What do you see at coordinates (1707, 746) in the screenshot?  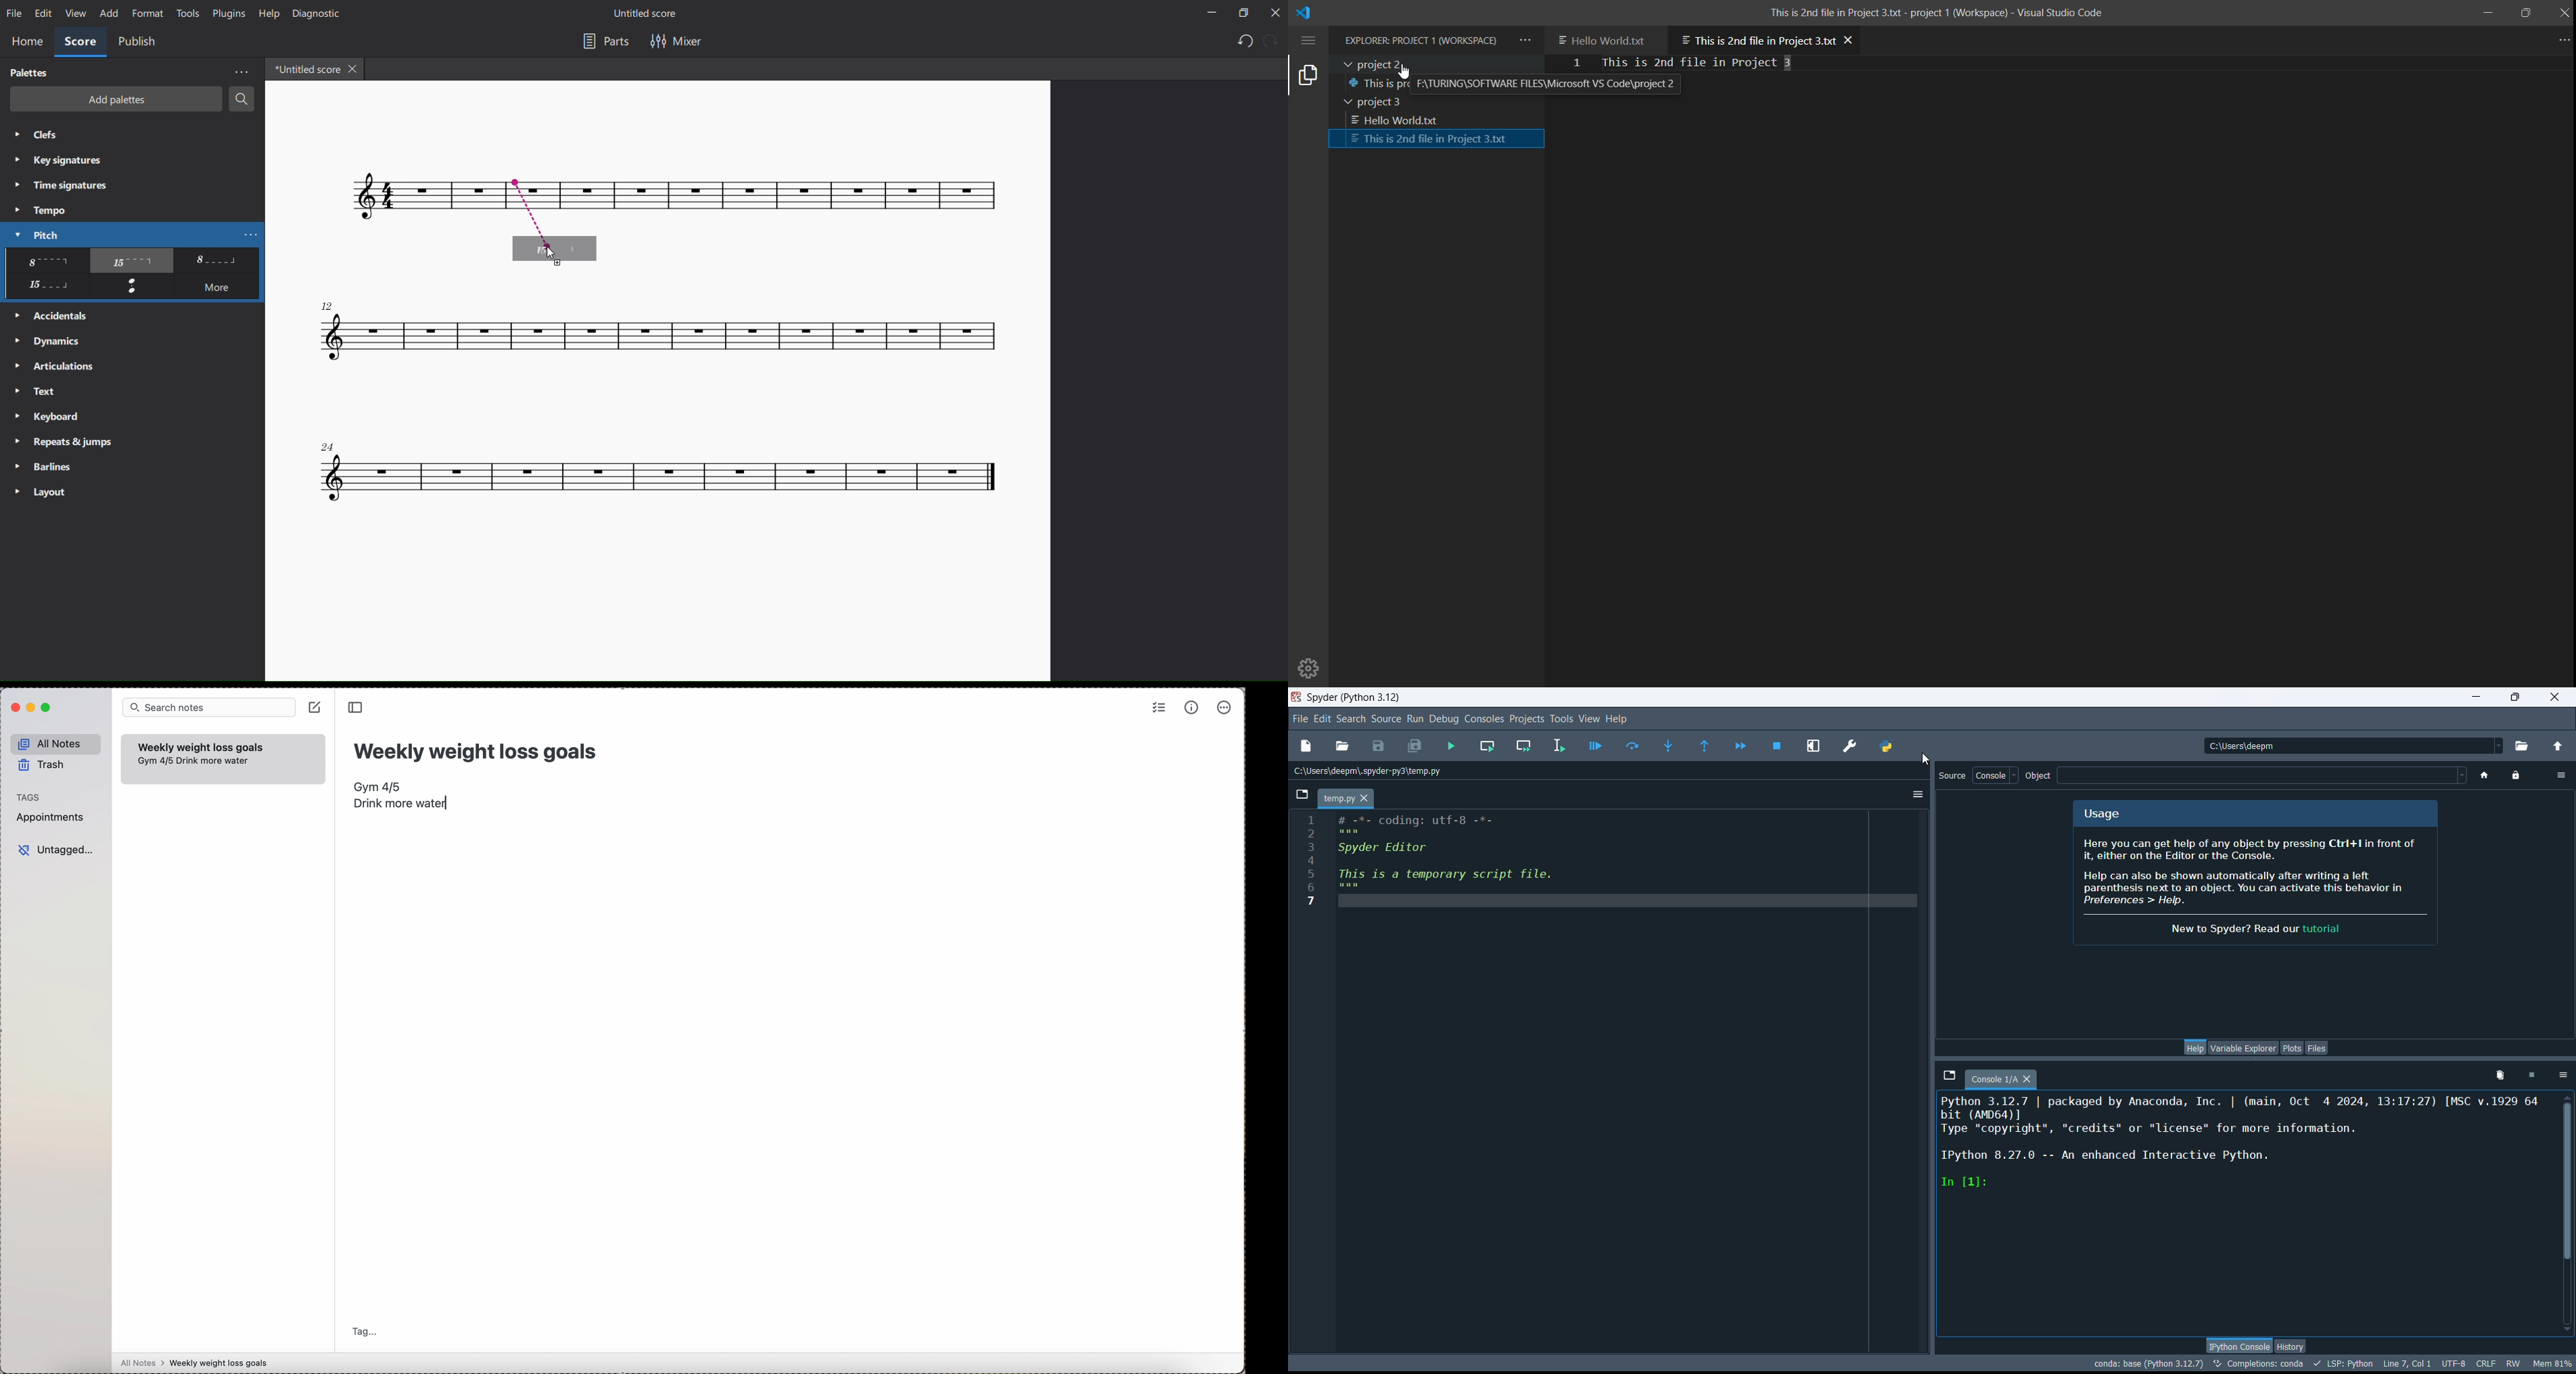 I see `run until the current function returns` at bounding box center [1707, 746].